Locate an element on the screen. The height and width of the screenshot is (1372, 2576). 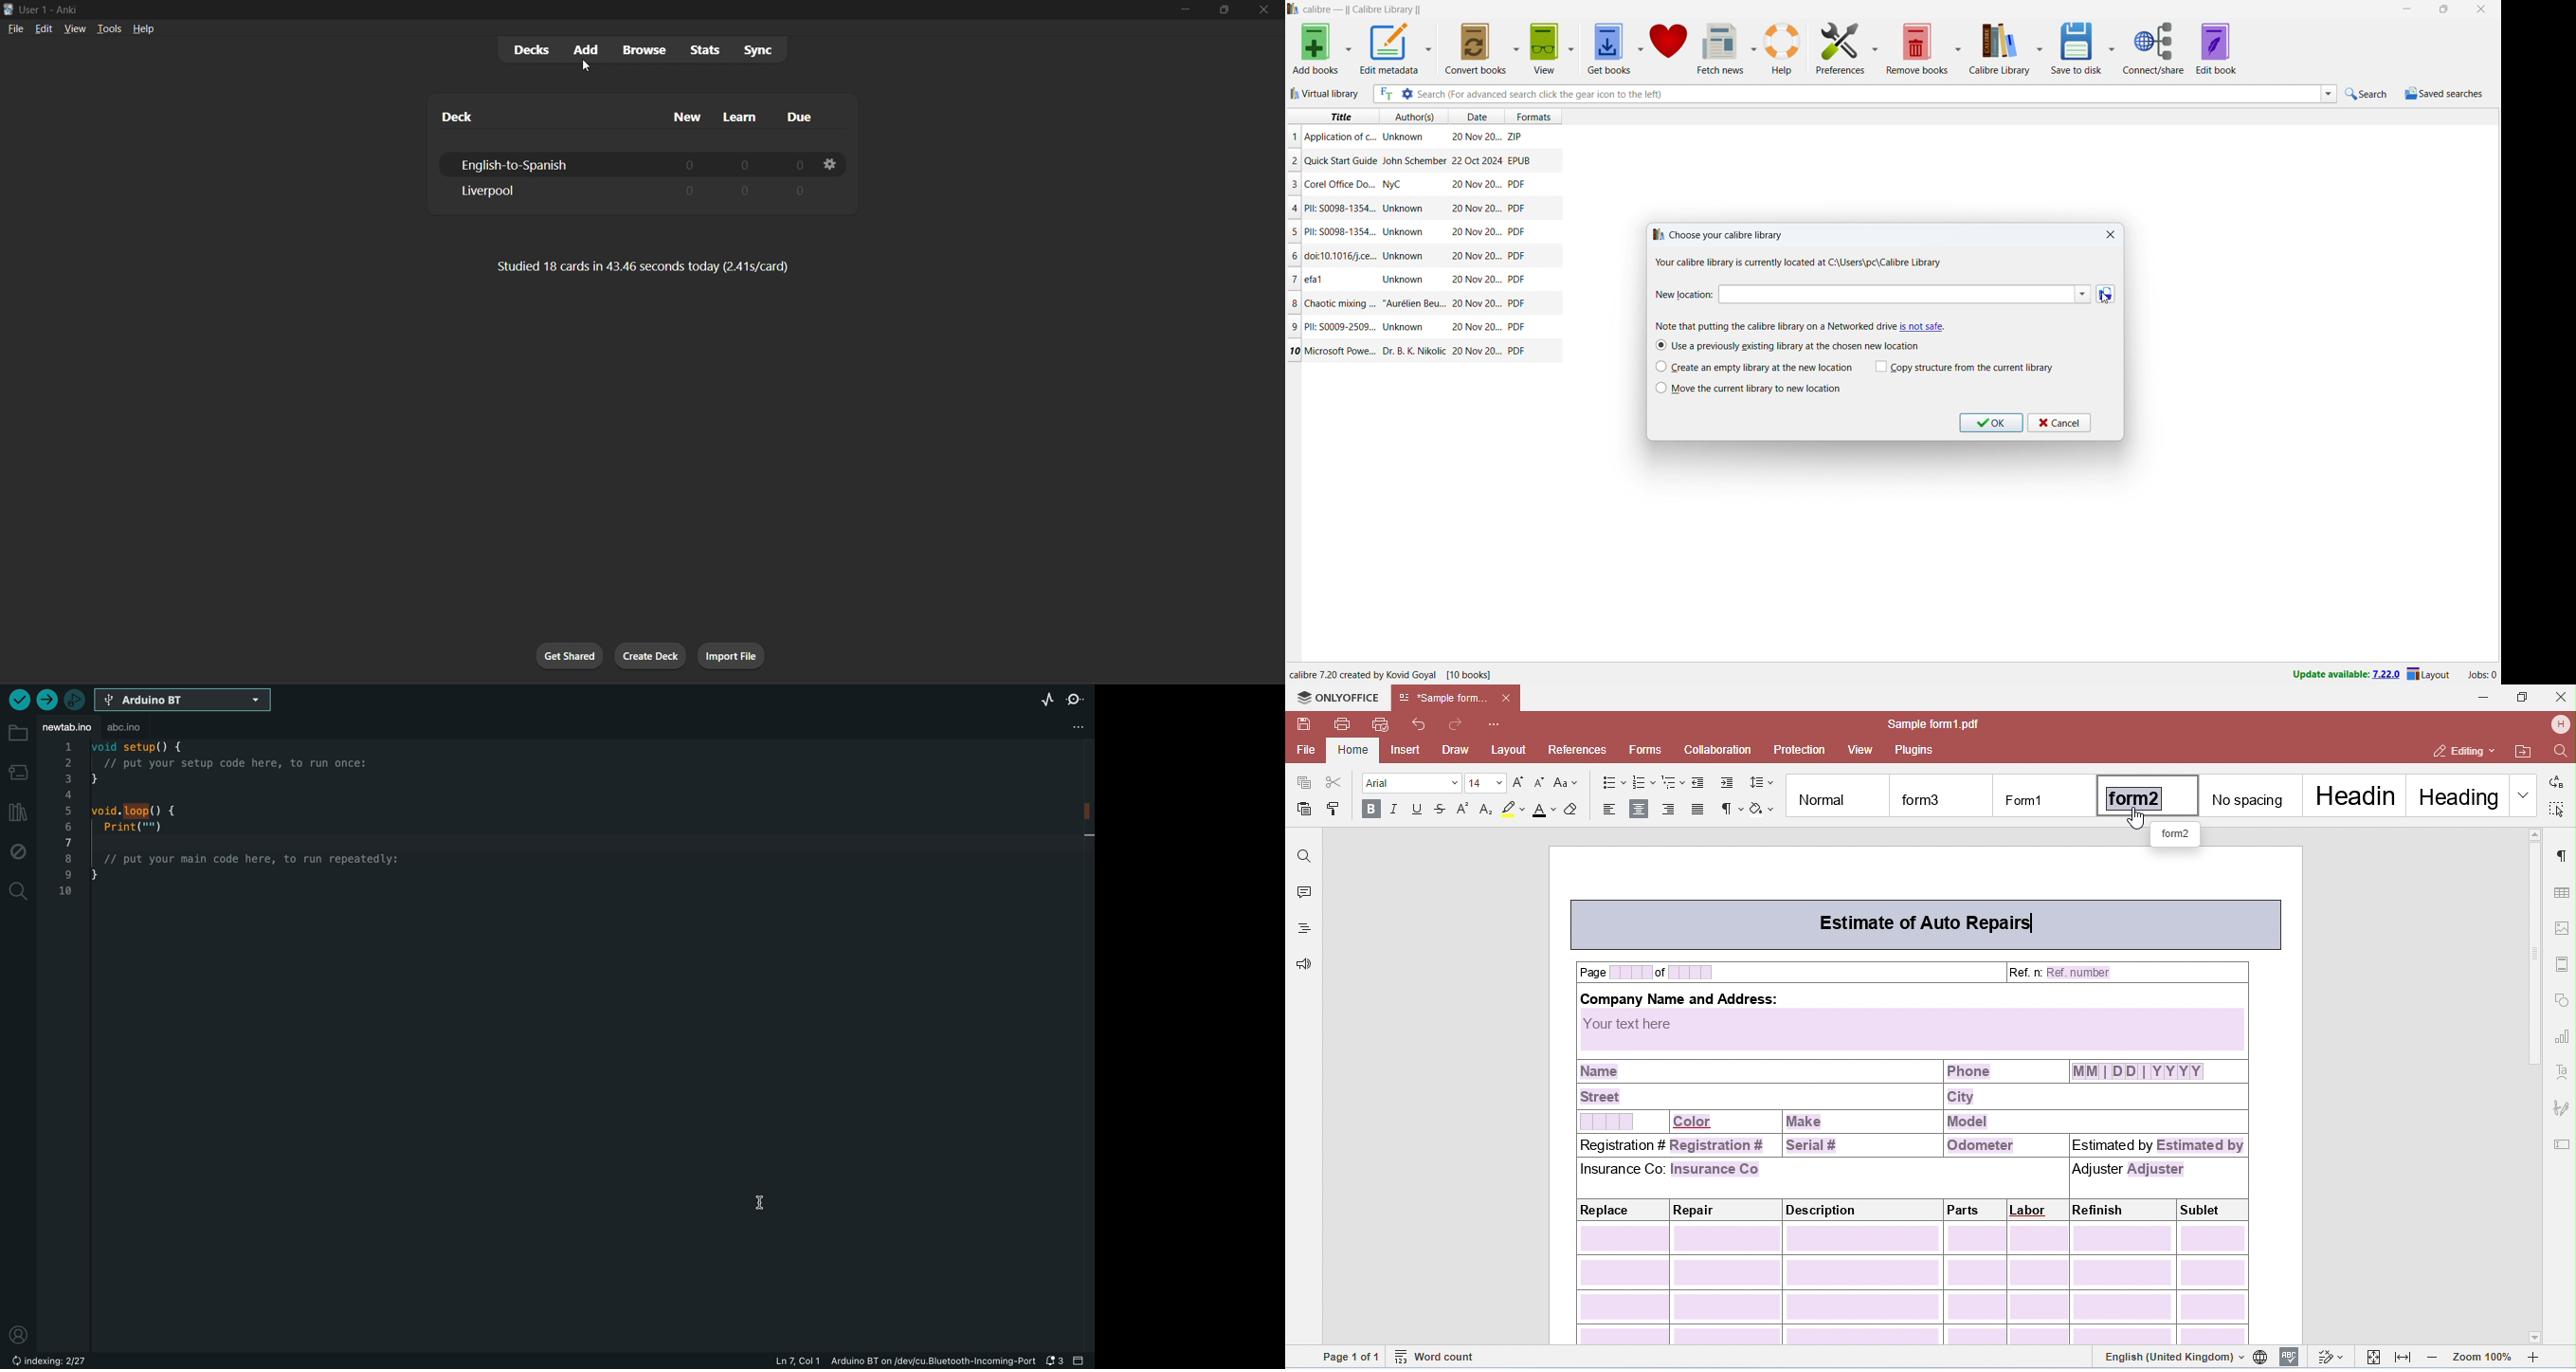
Author is located at coordinates (1414, 302).